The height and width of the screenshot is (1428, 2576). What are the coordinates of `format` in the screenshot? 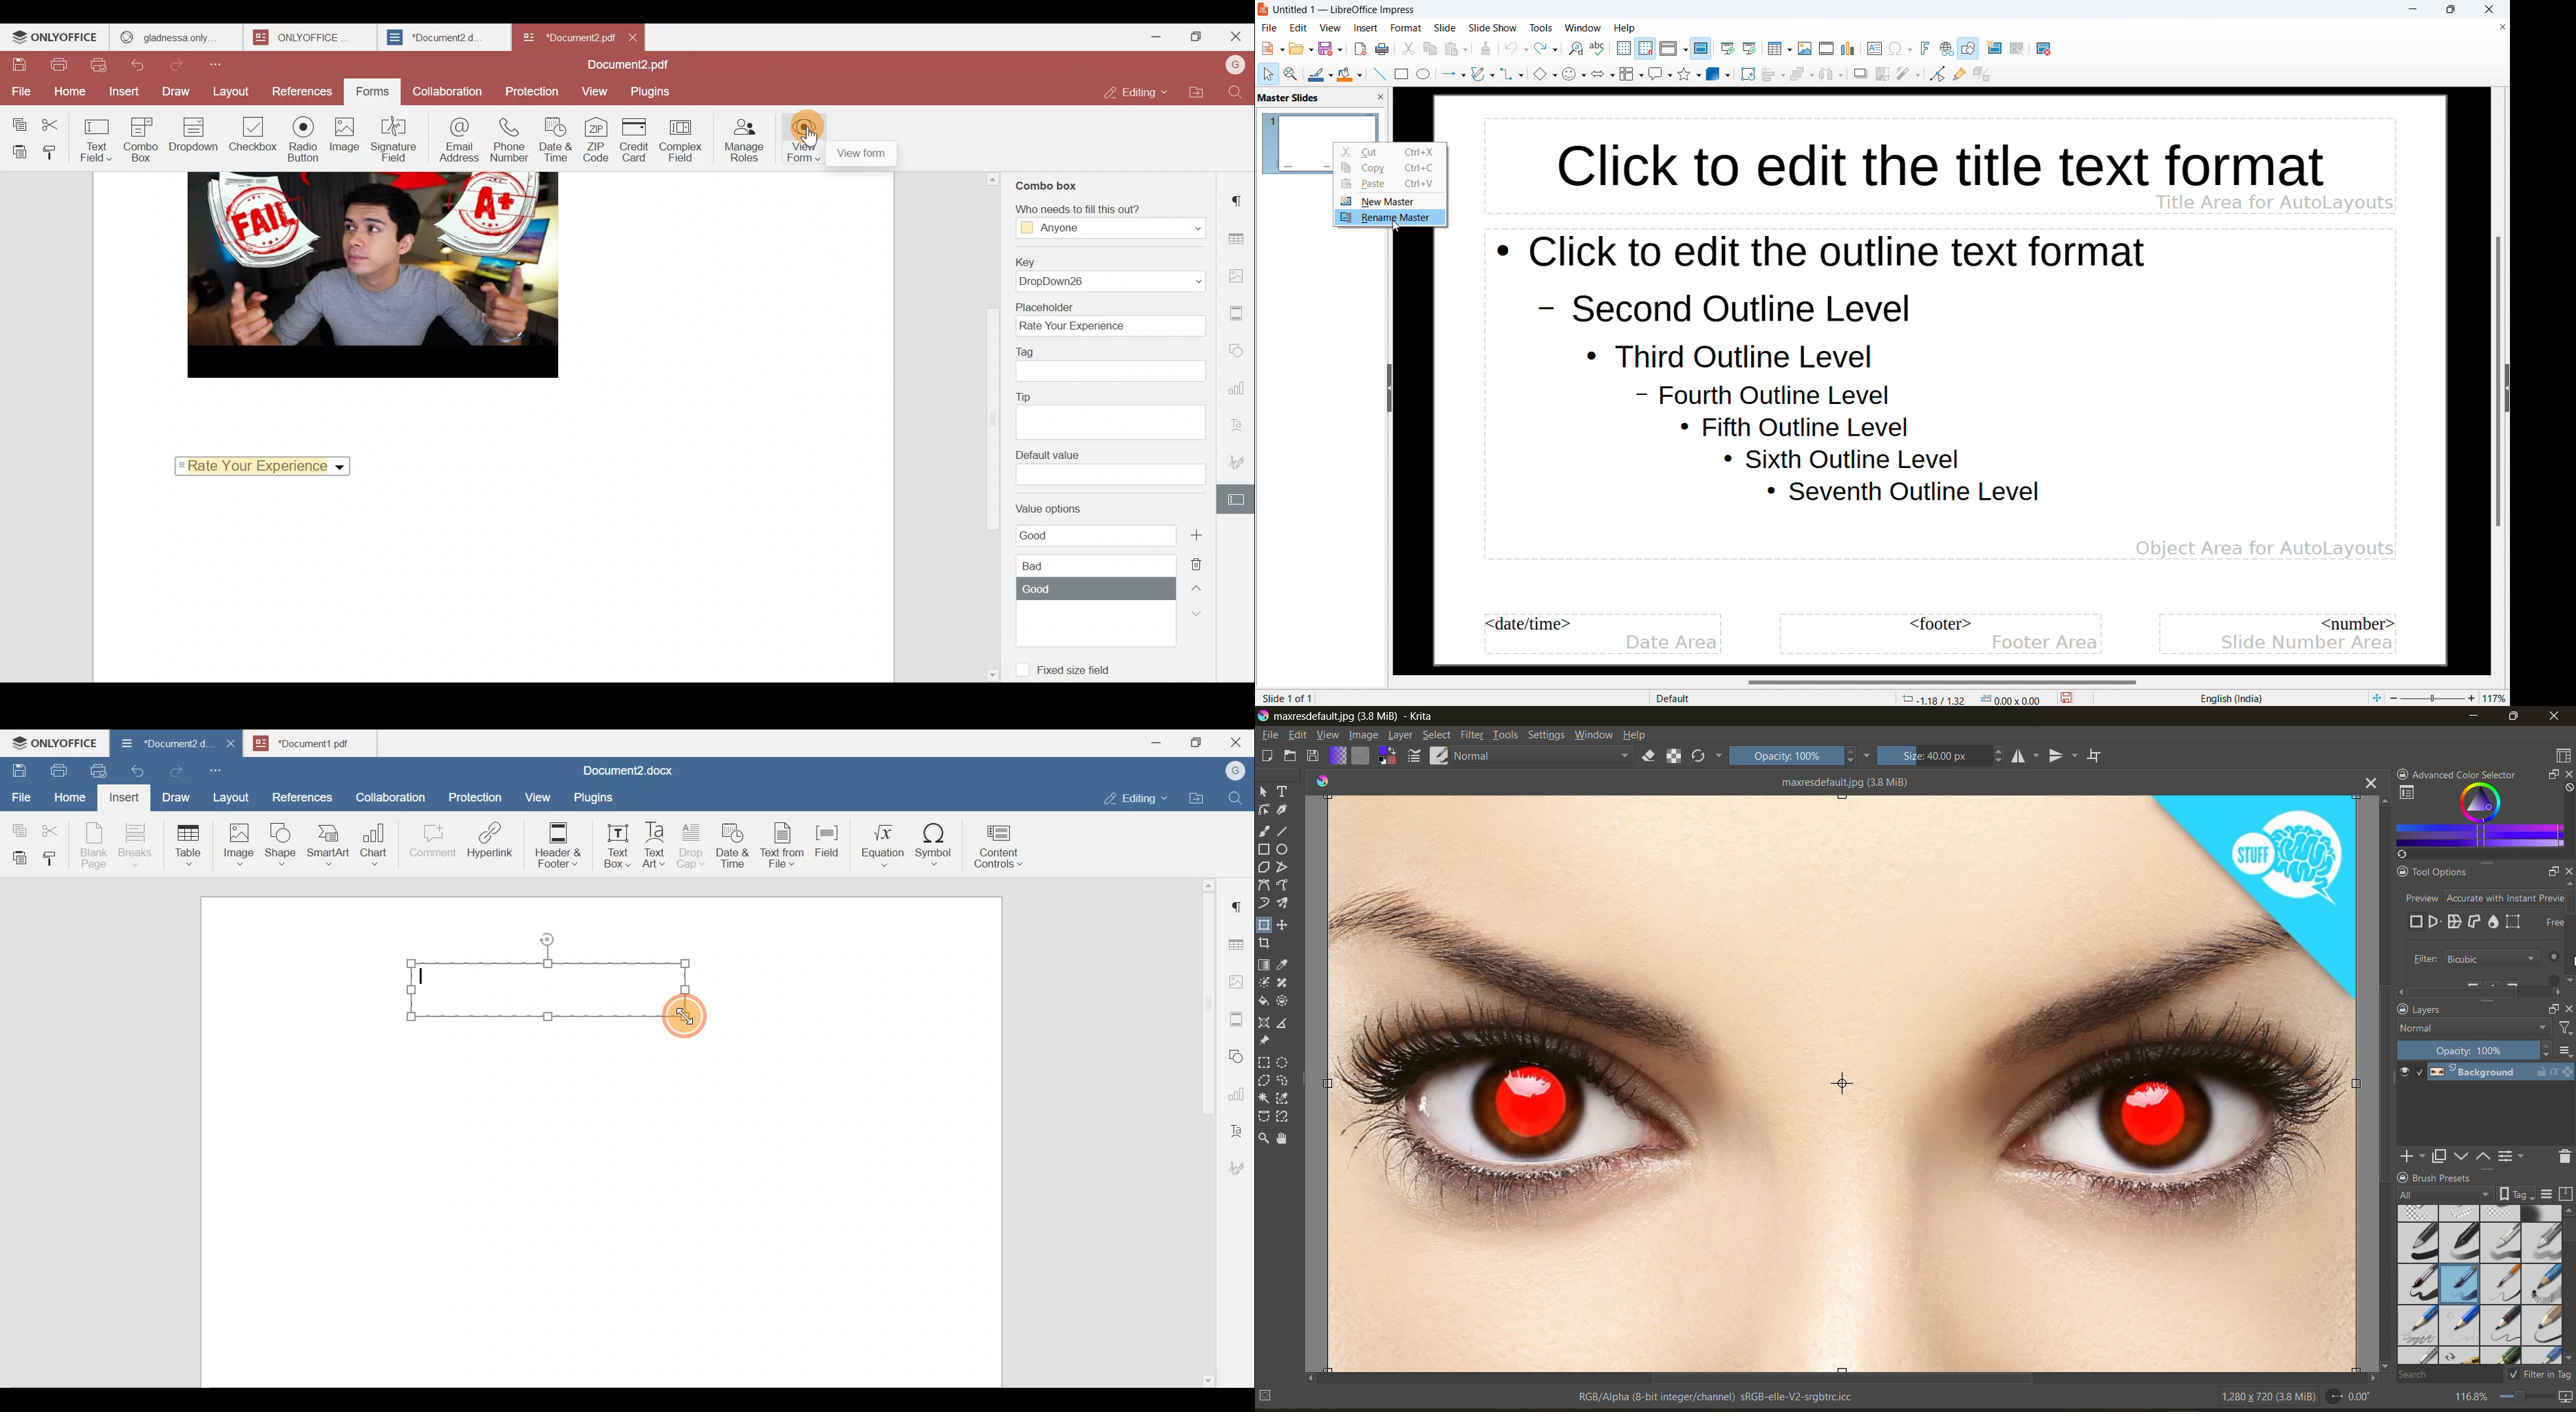 It's located at (1406, 29).